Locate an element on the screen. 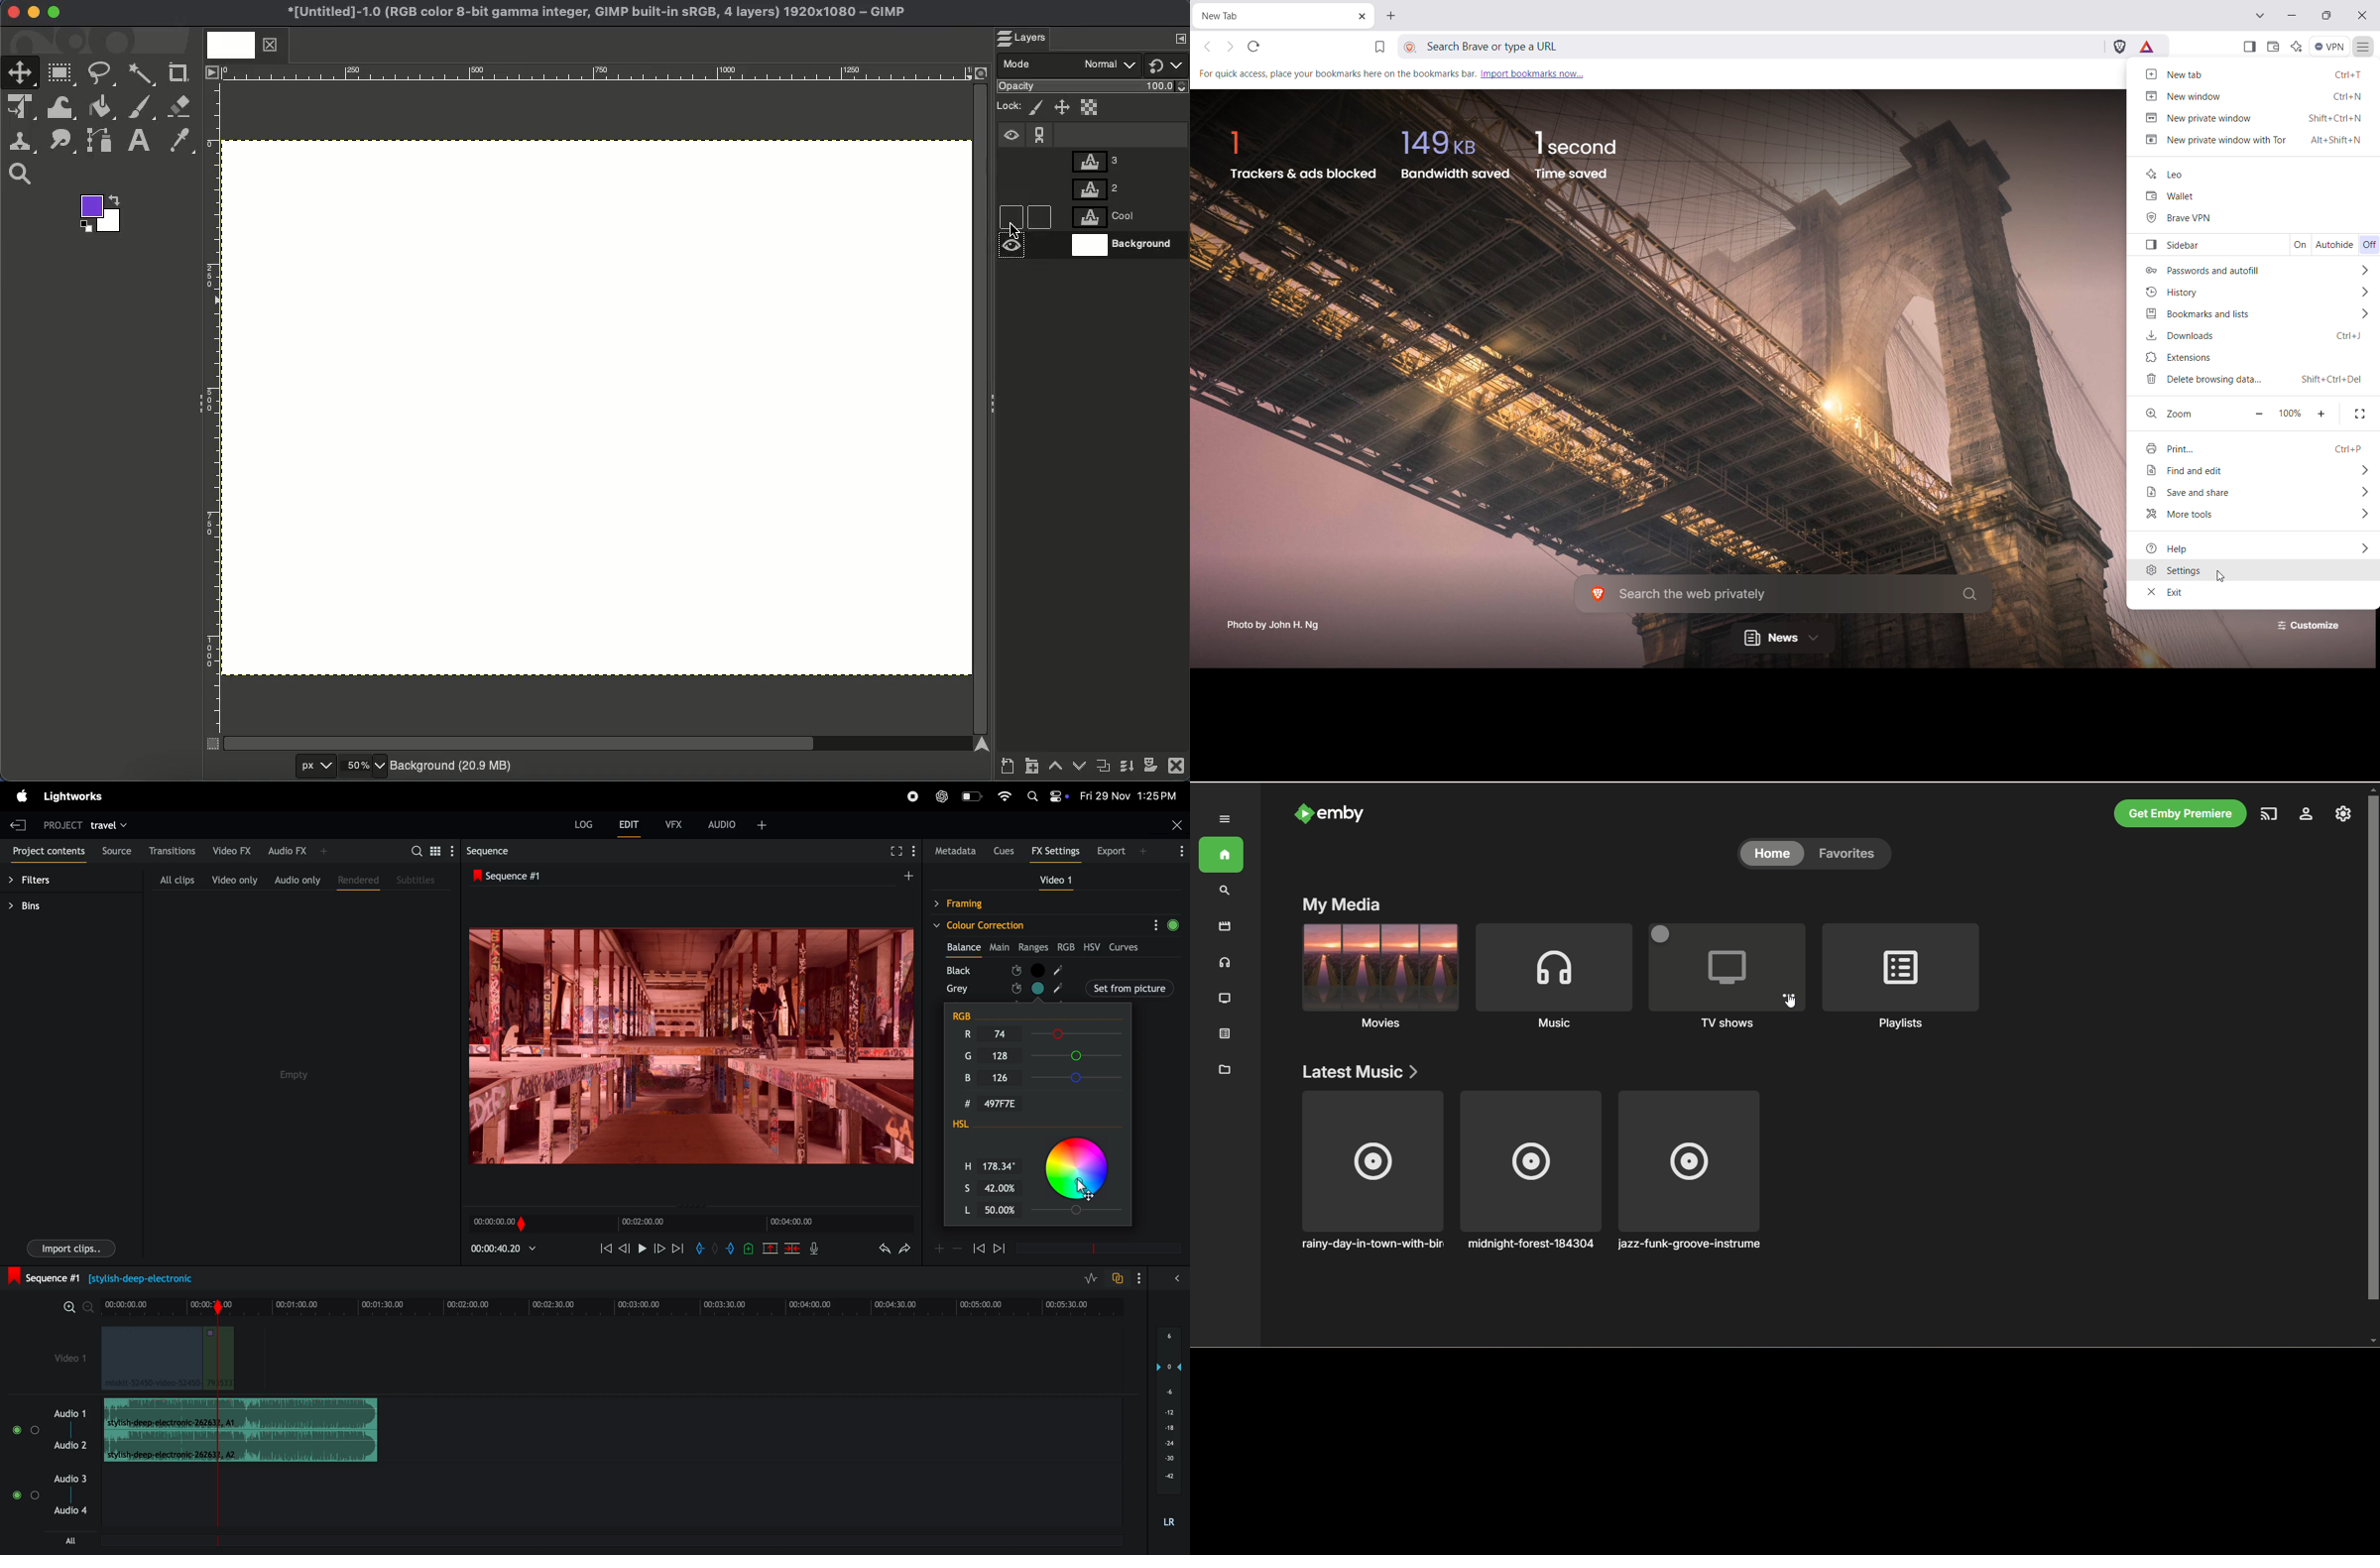 The image size is (2380, 1568). Alpha is located at coordinates (1091, 106).